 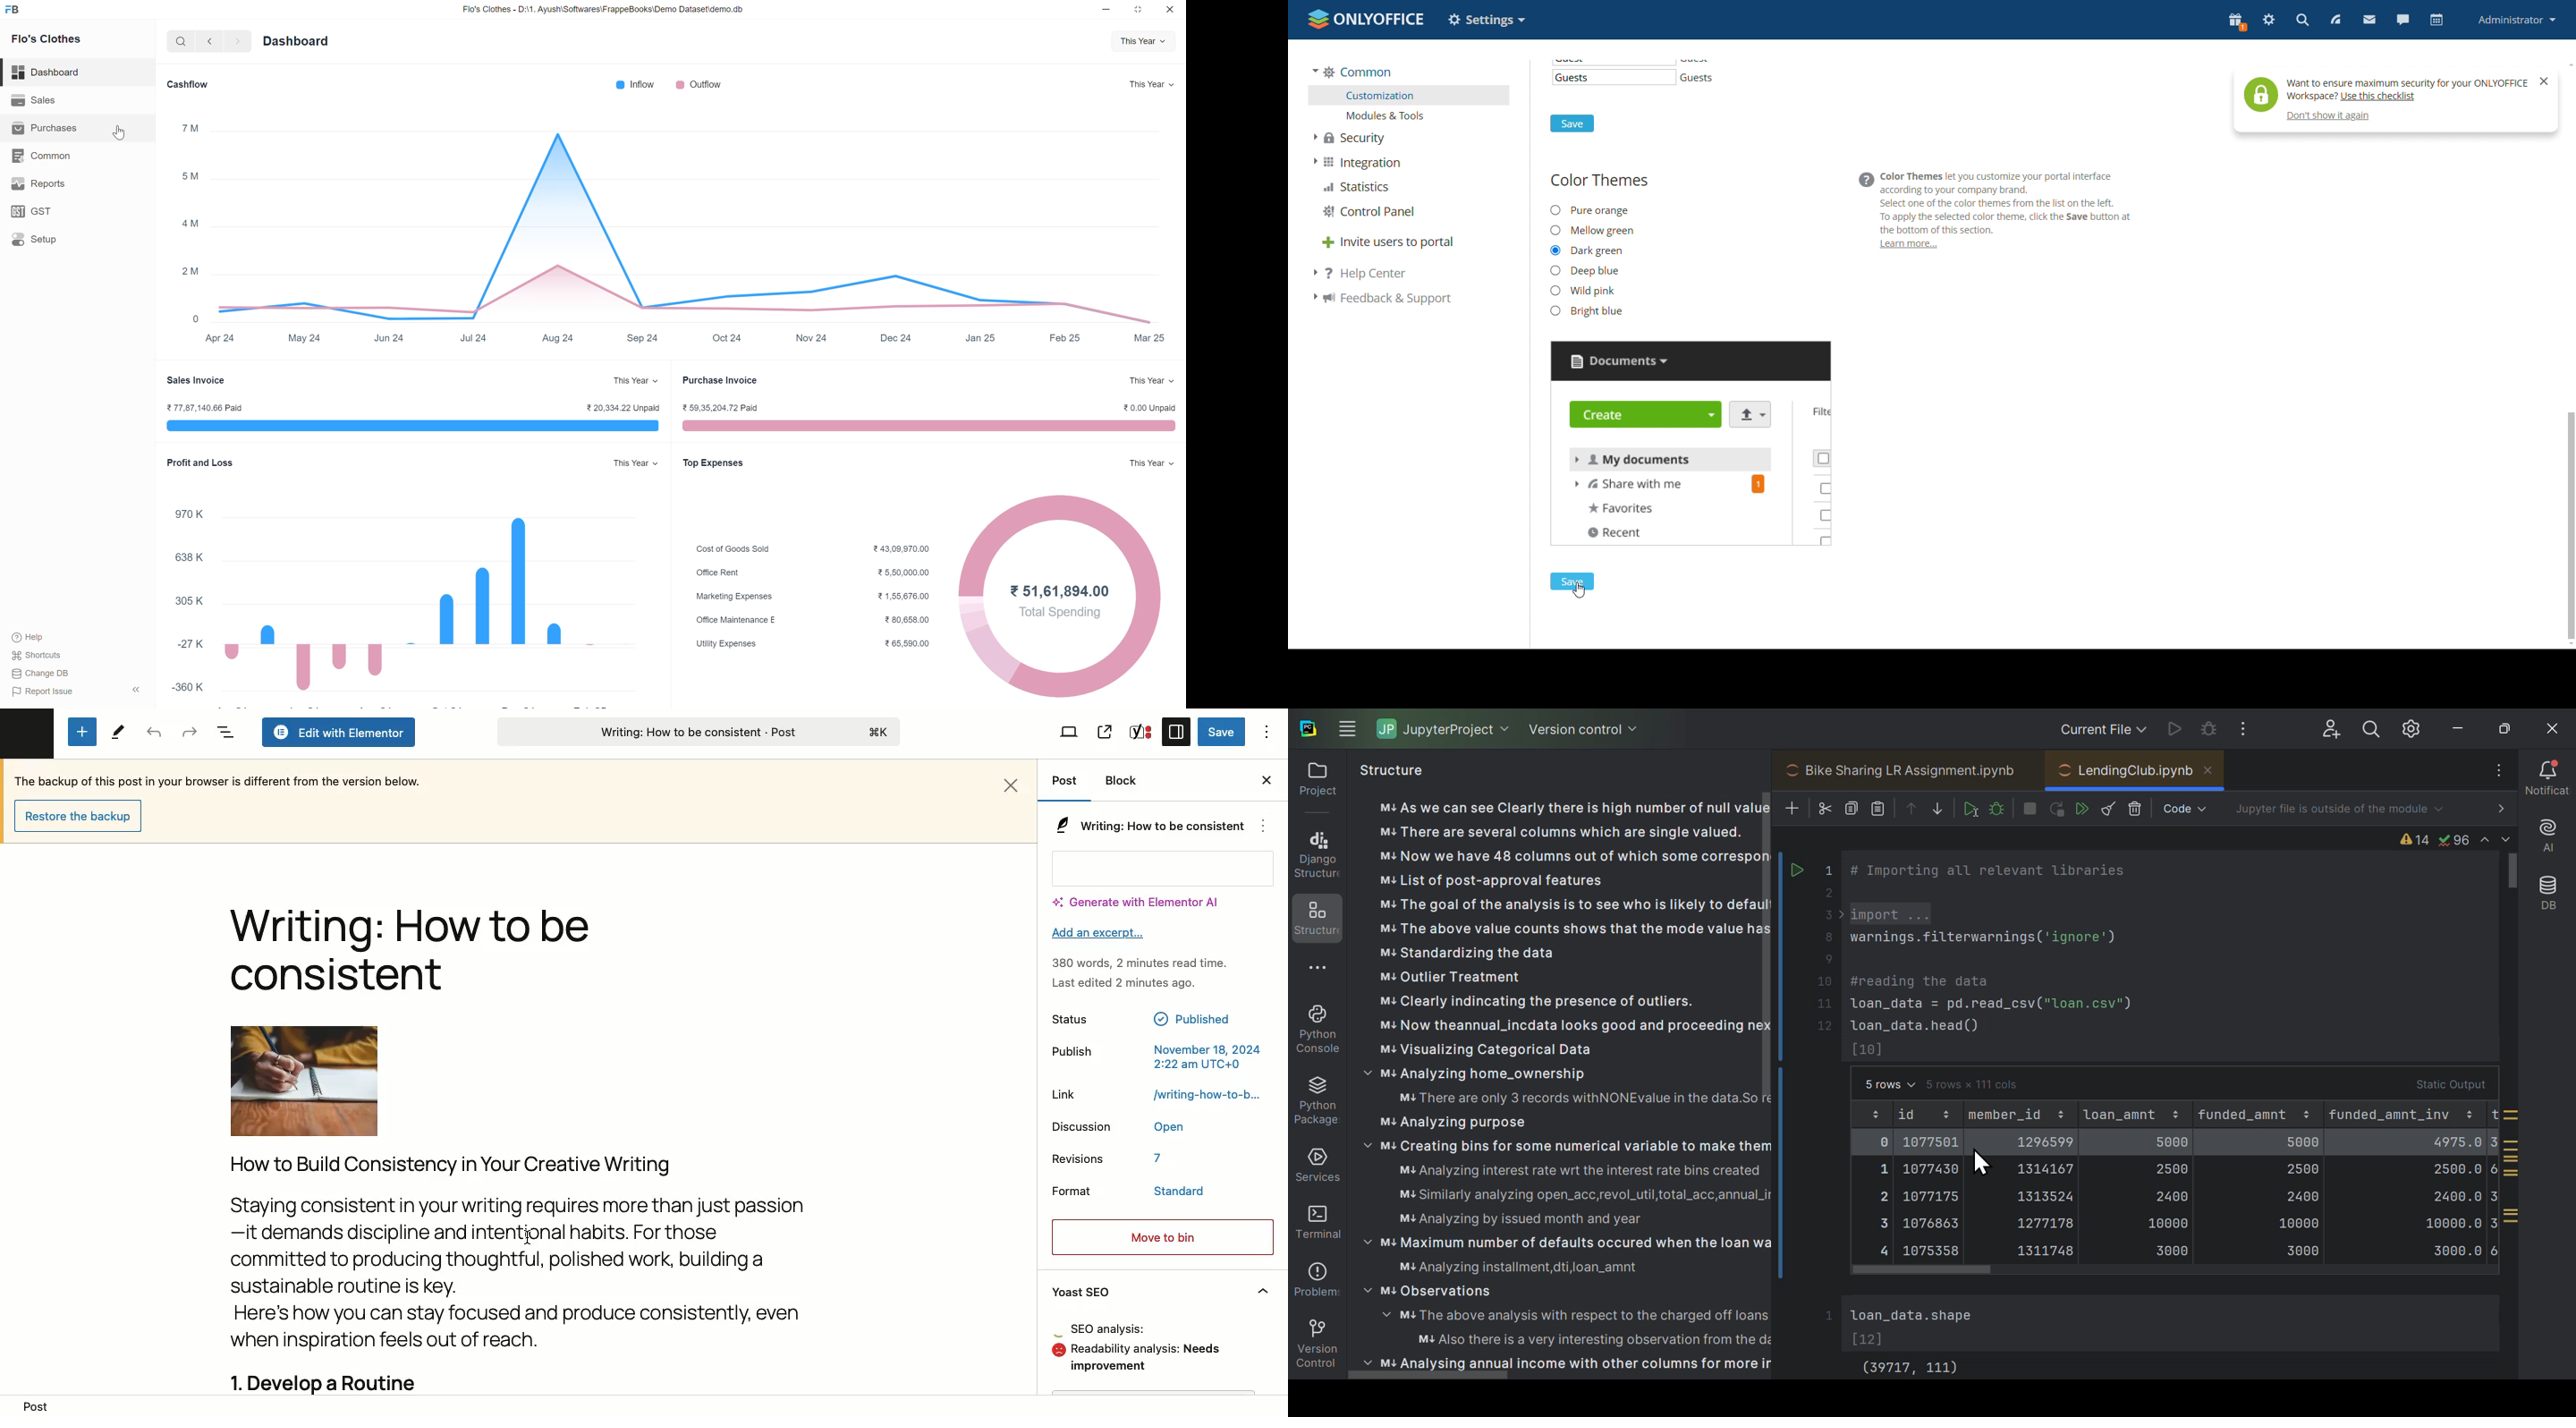 What do you see at coordinates (1358, 187) in the screenshot?
I see `statistica` at bounding box center [1358, 187].